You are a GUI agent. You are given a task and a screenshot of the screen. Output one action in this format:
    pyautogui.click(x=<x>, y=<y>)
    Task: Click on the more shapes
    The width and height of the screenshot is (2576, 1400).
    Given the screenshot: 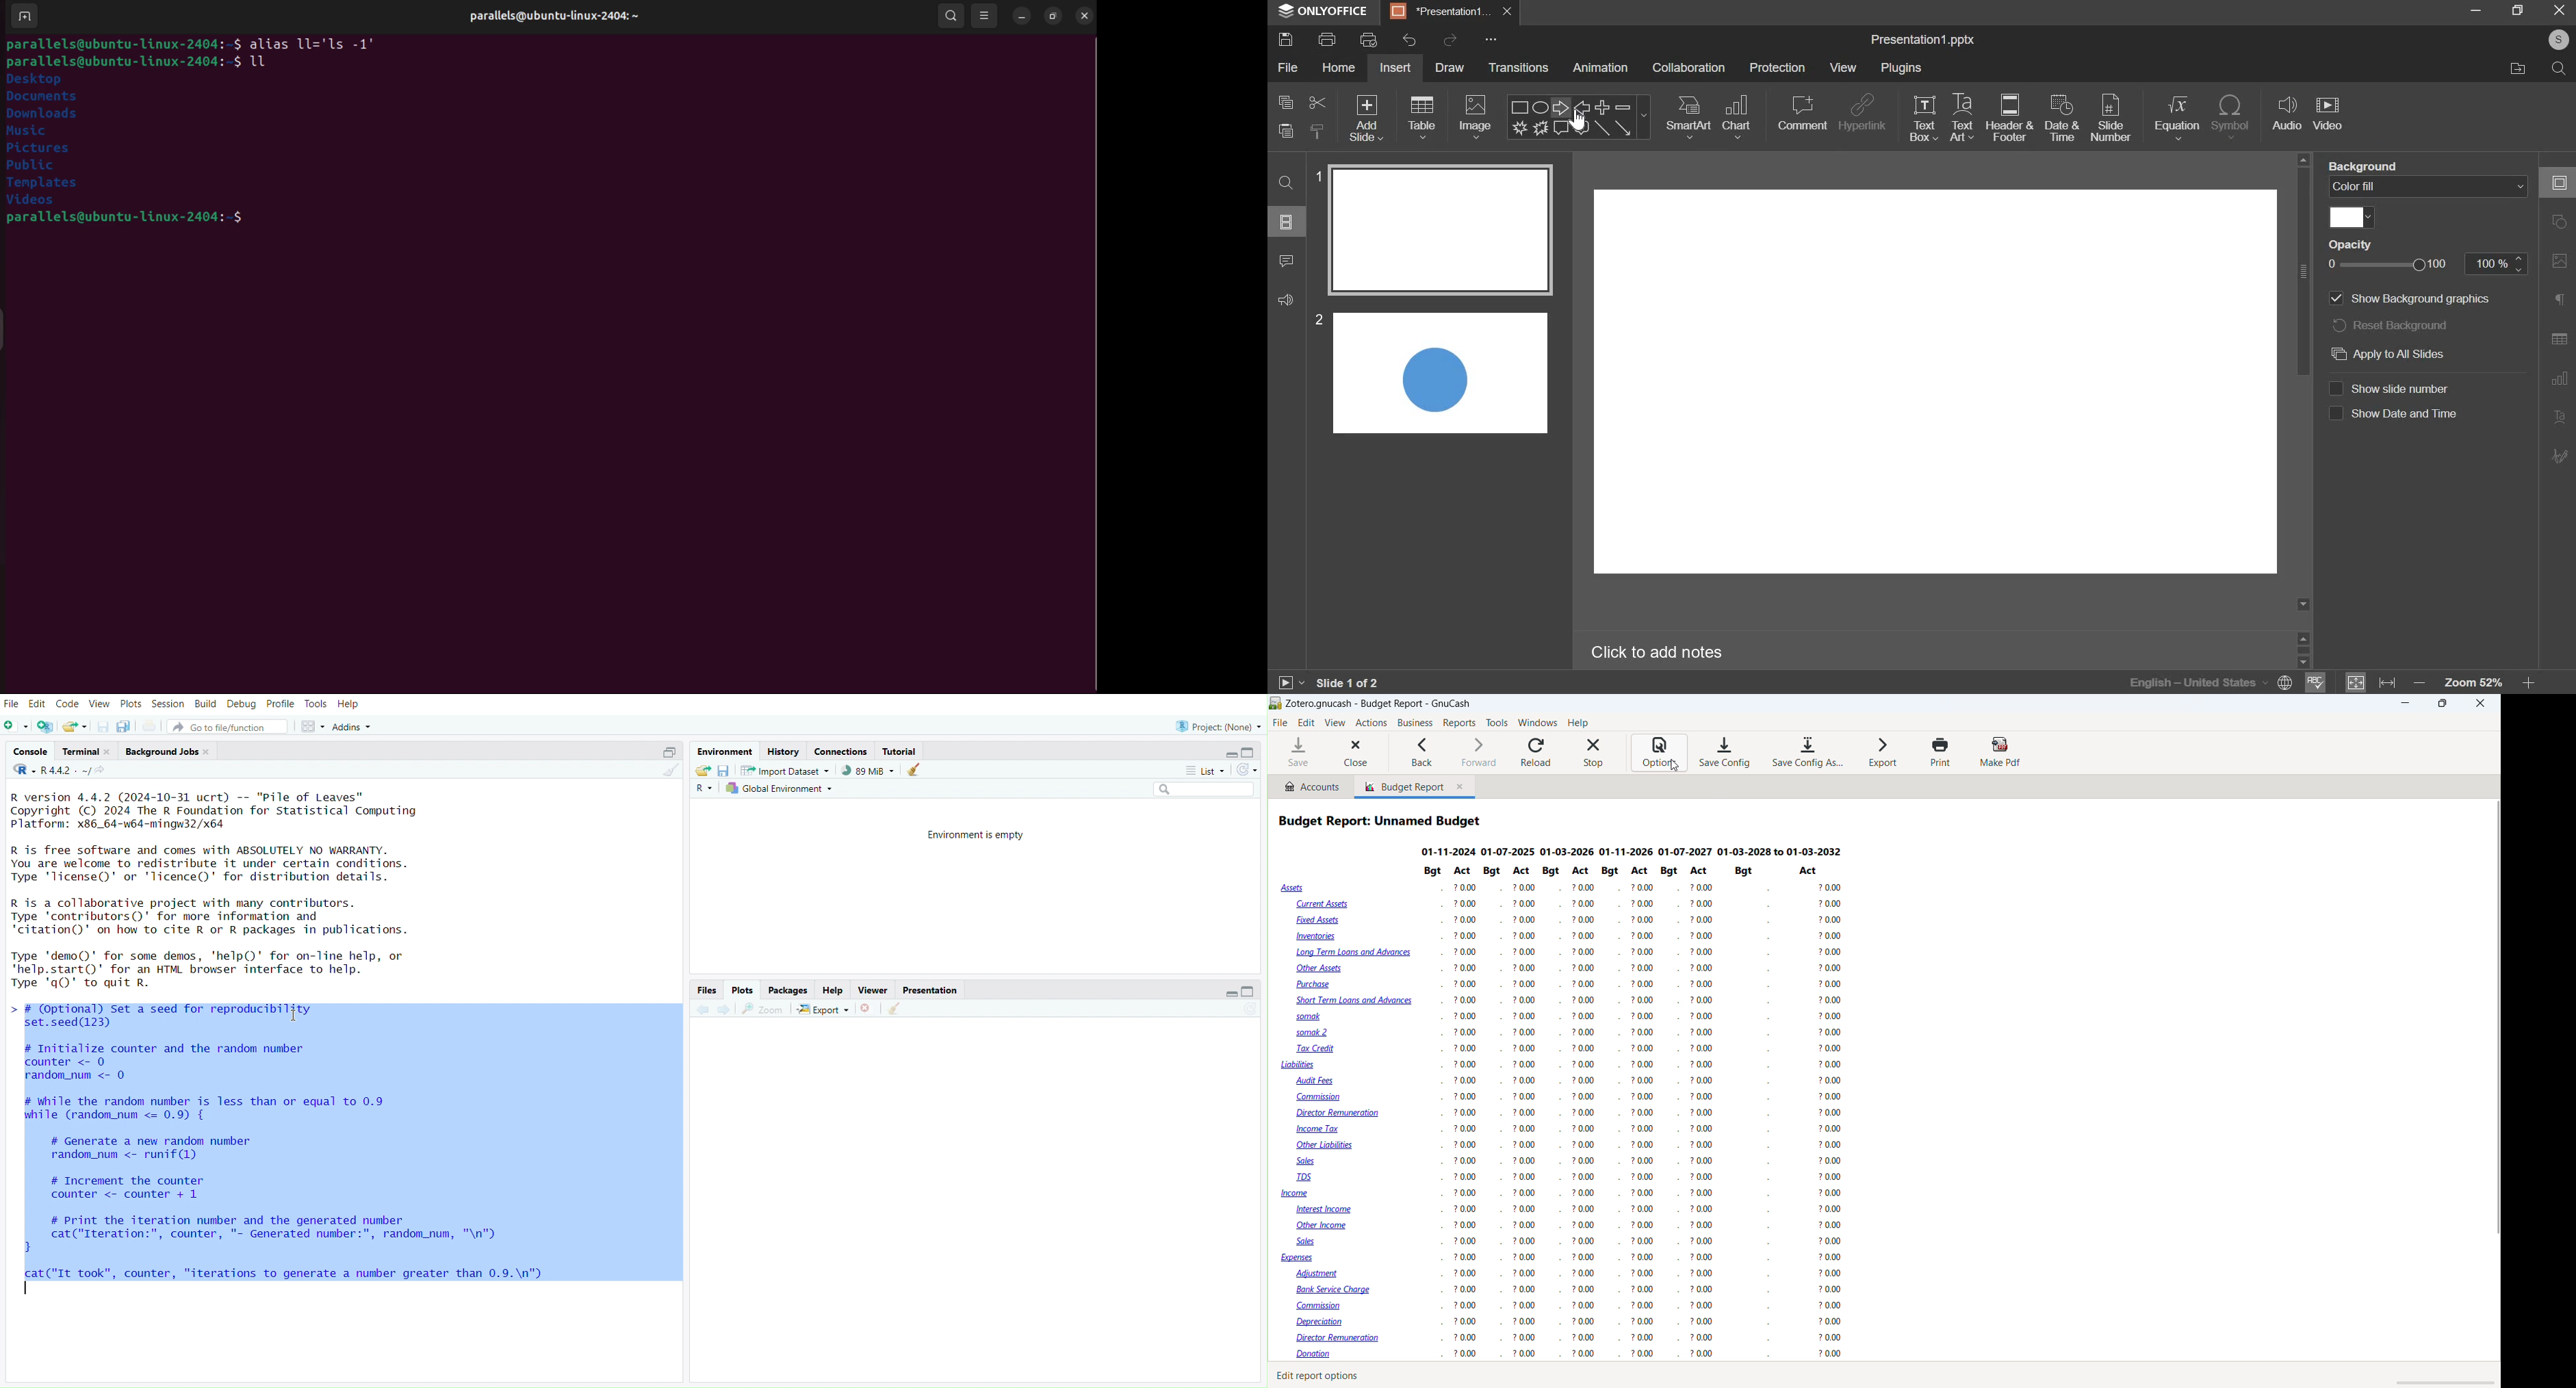 What is the action you would take?
    pyautogui.click(x=1645, y=115)
    